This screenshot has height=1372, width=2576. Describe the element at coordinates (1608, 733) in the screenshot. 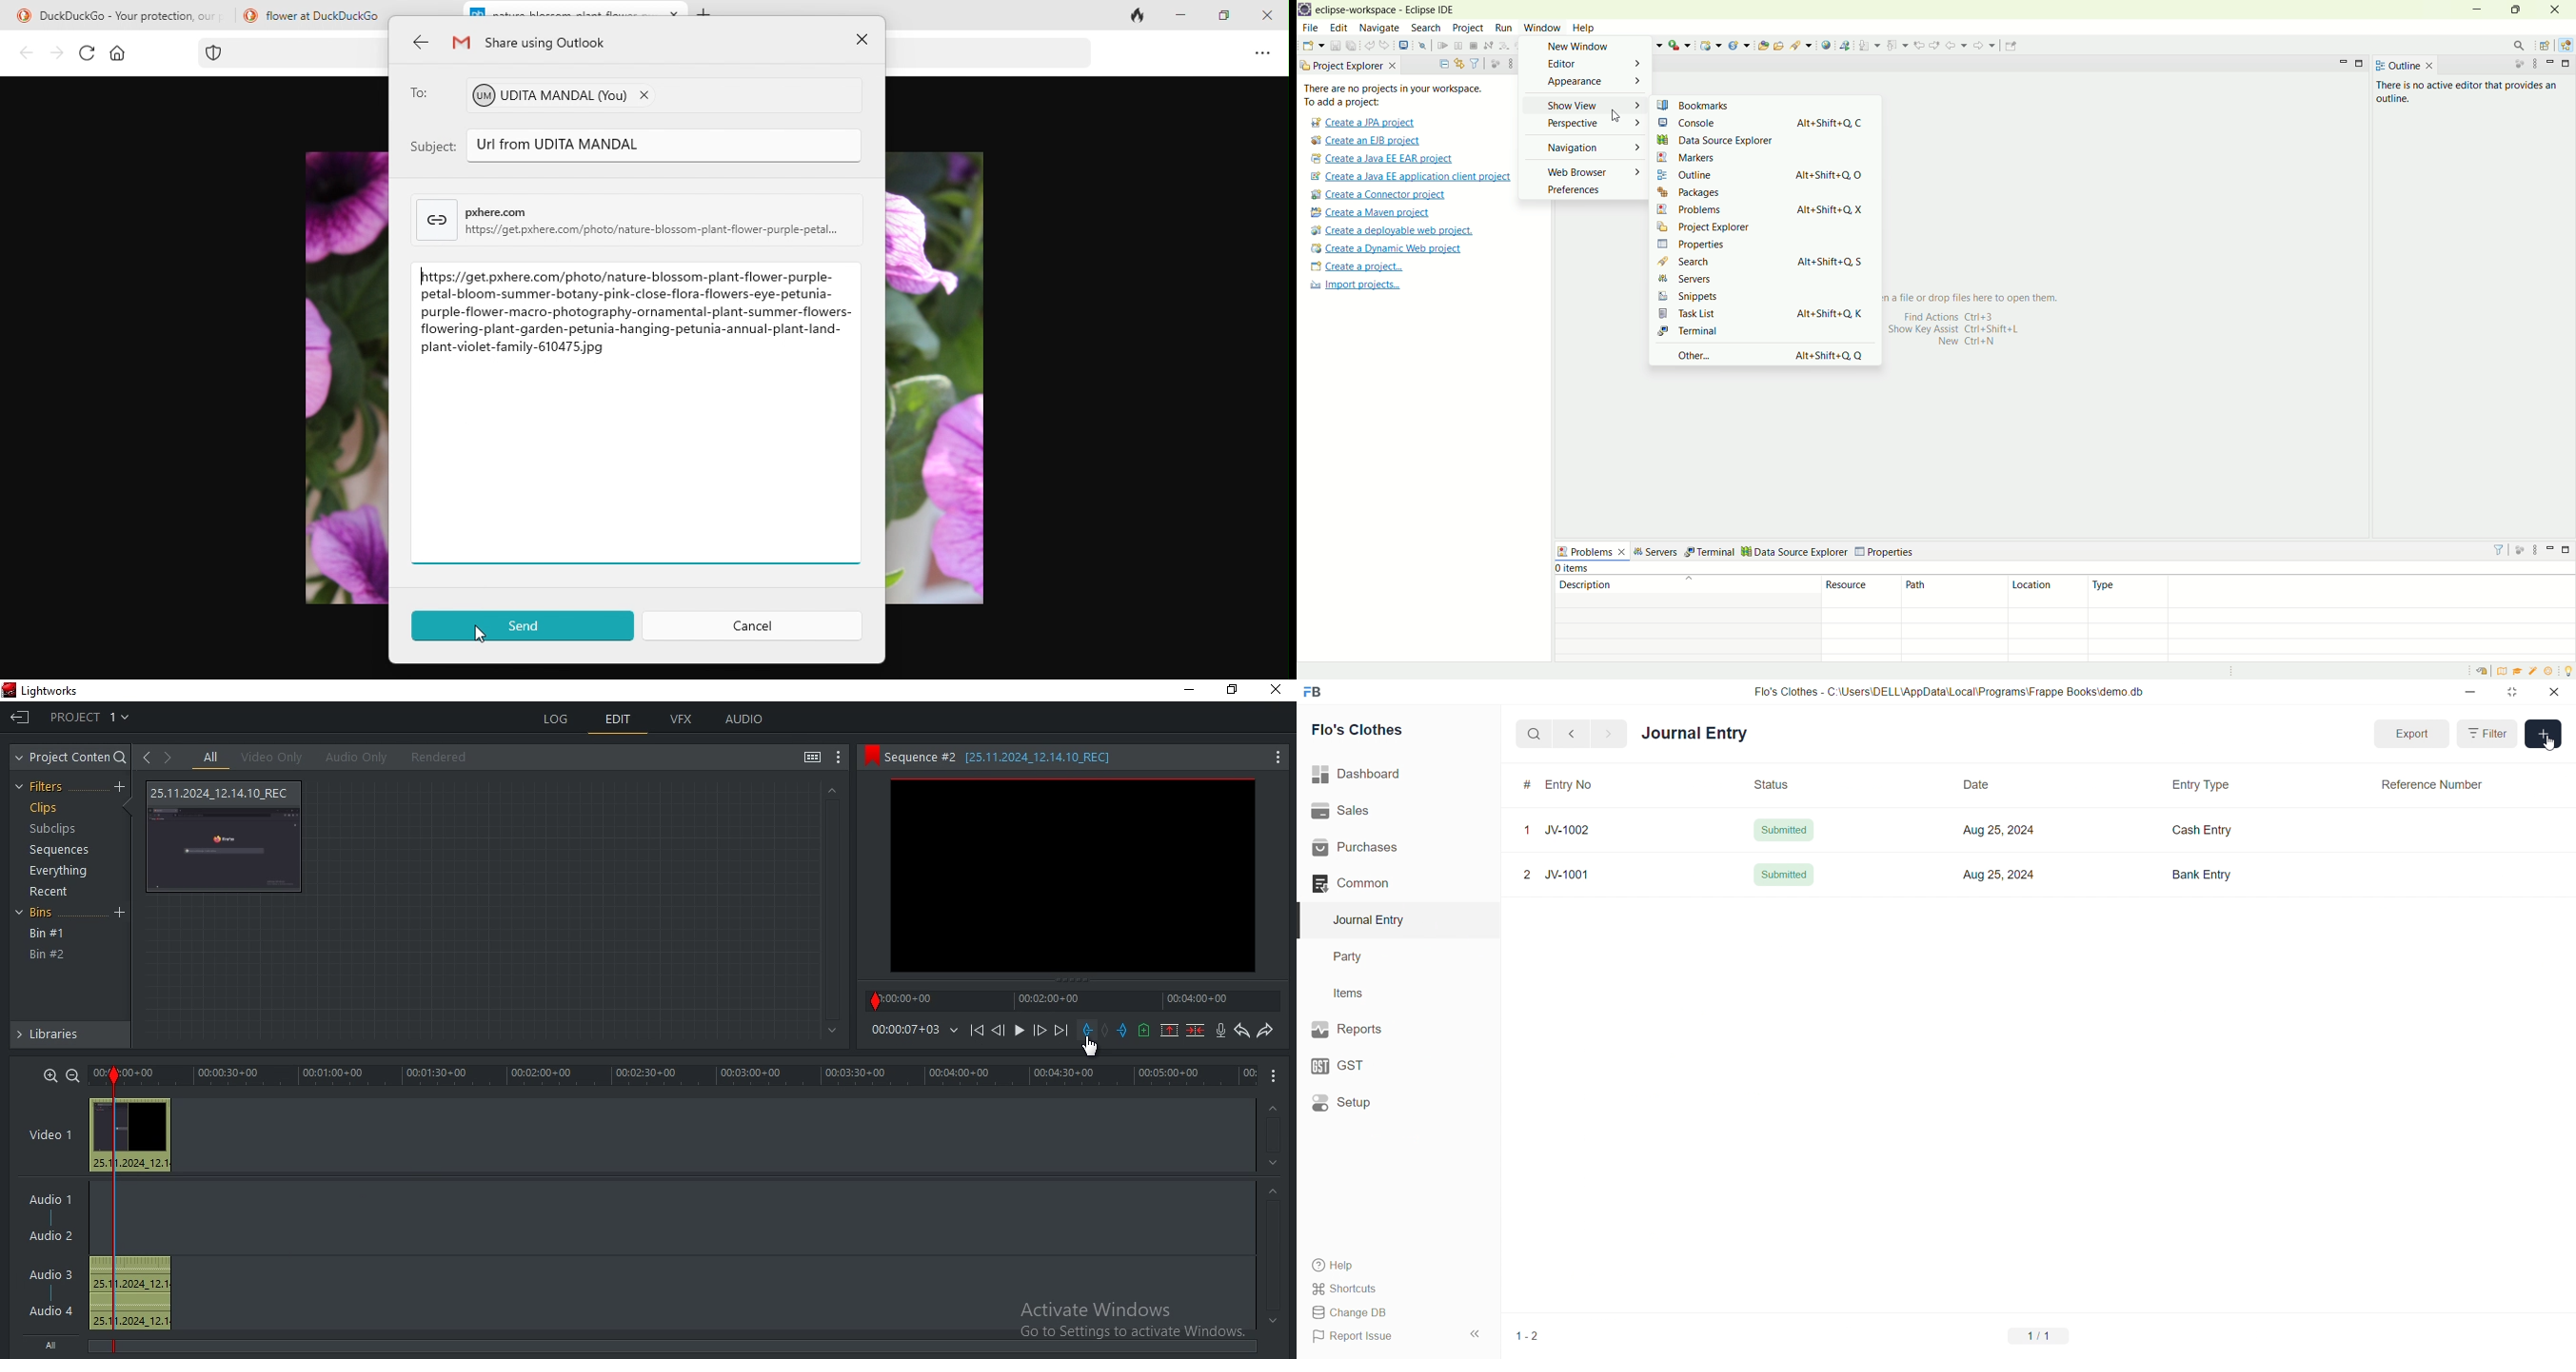

I see `navigate forward` at that location.